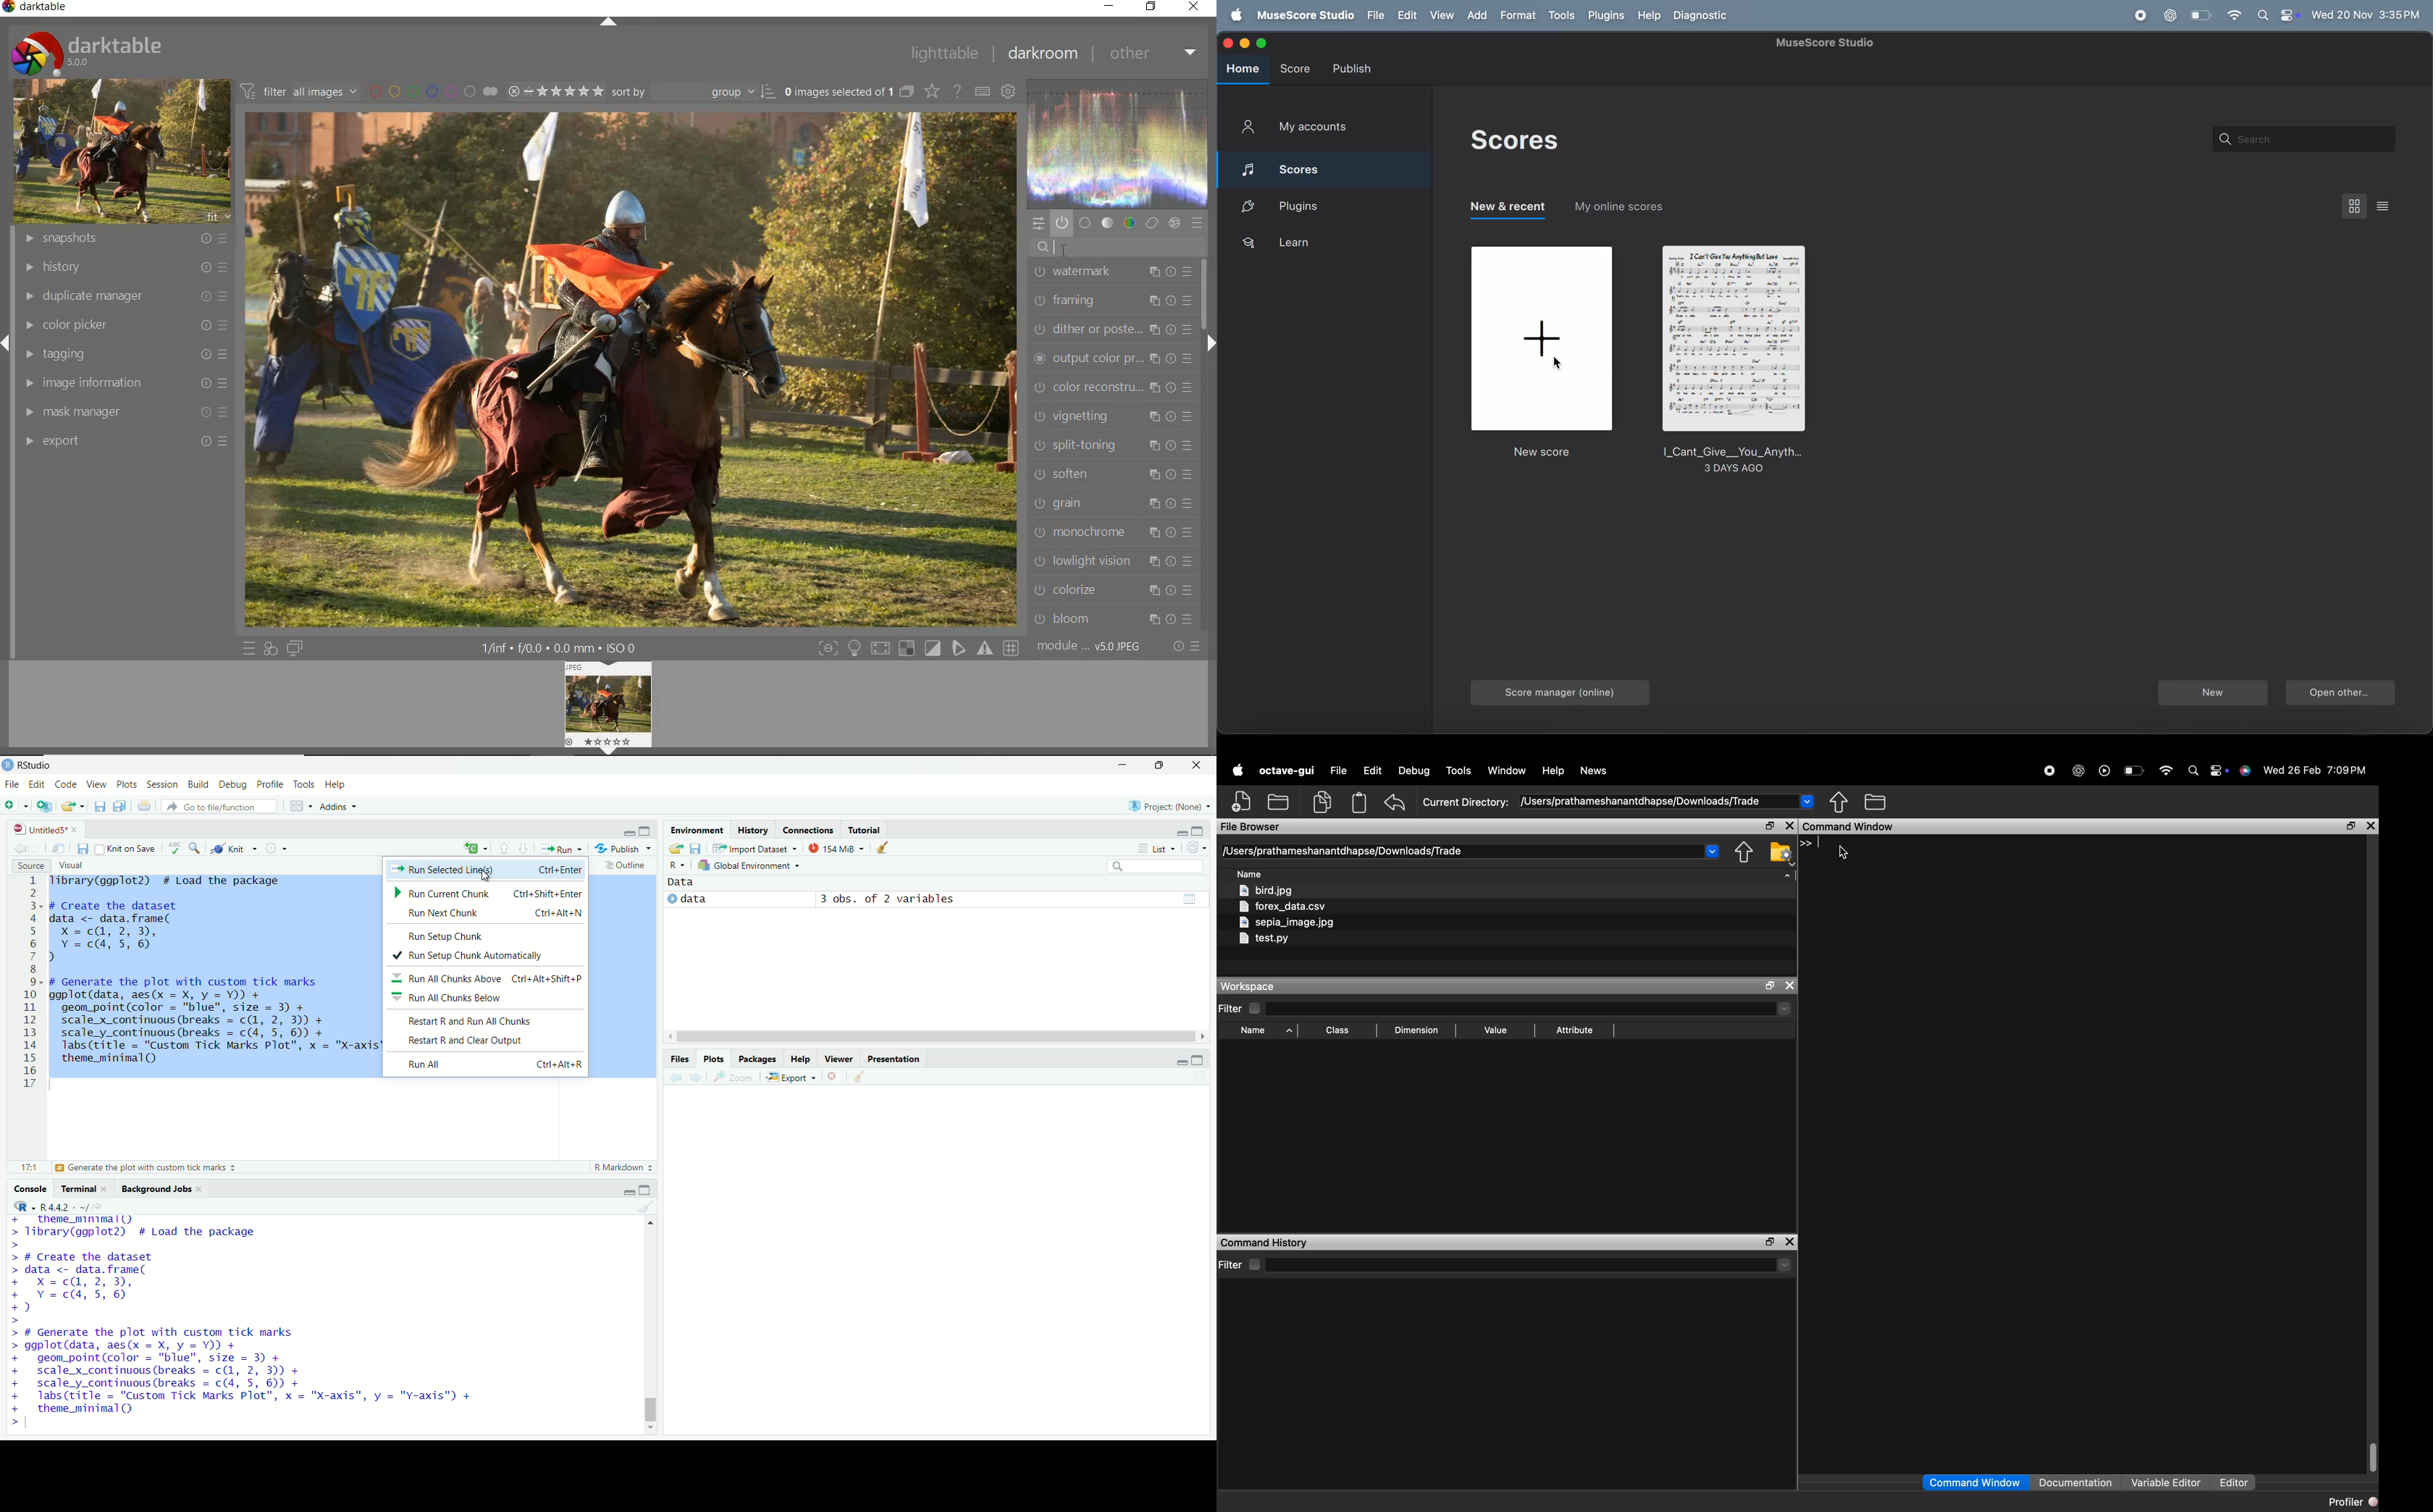 The height and width of the screenshot is (1512, 2436). I want to click on move left, so click(669, 1036).